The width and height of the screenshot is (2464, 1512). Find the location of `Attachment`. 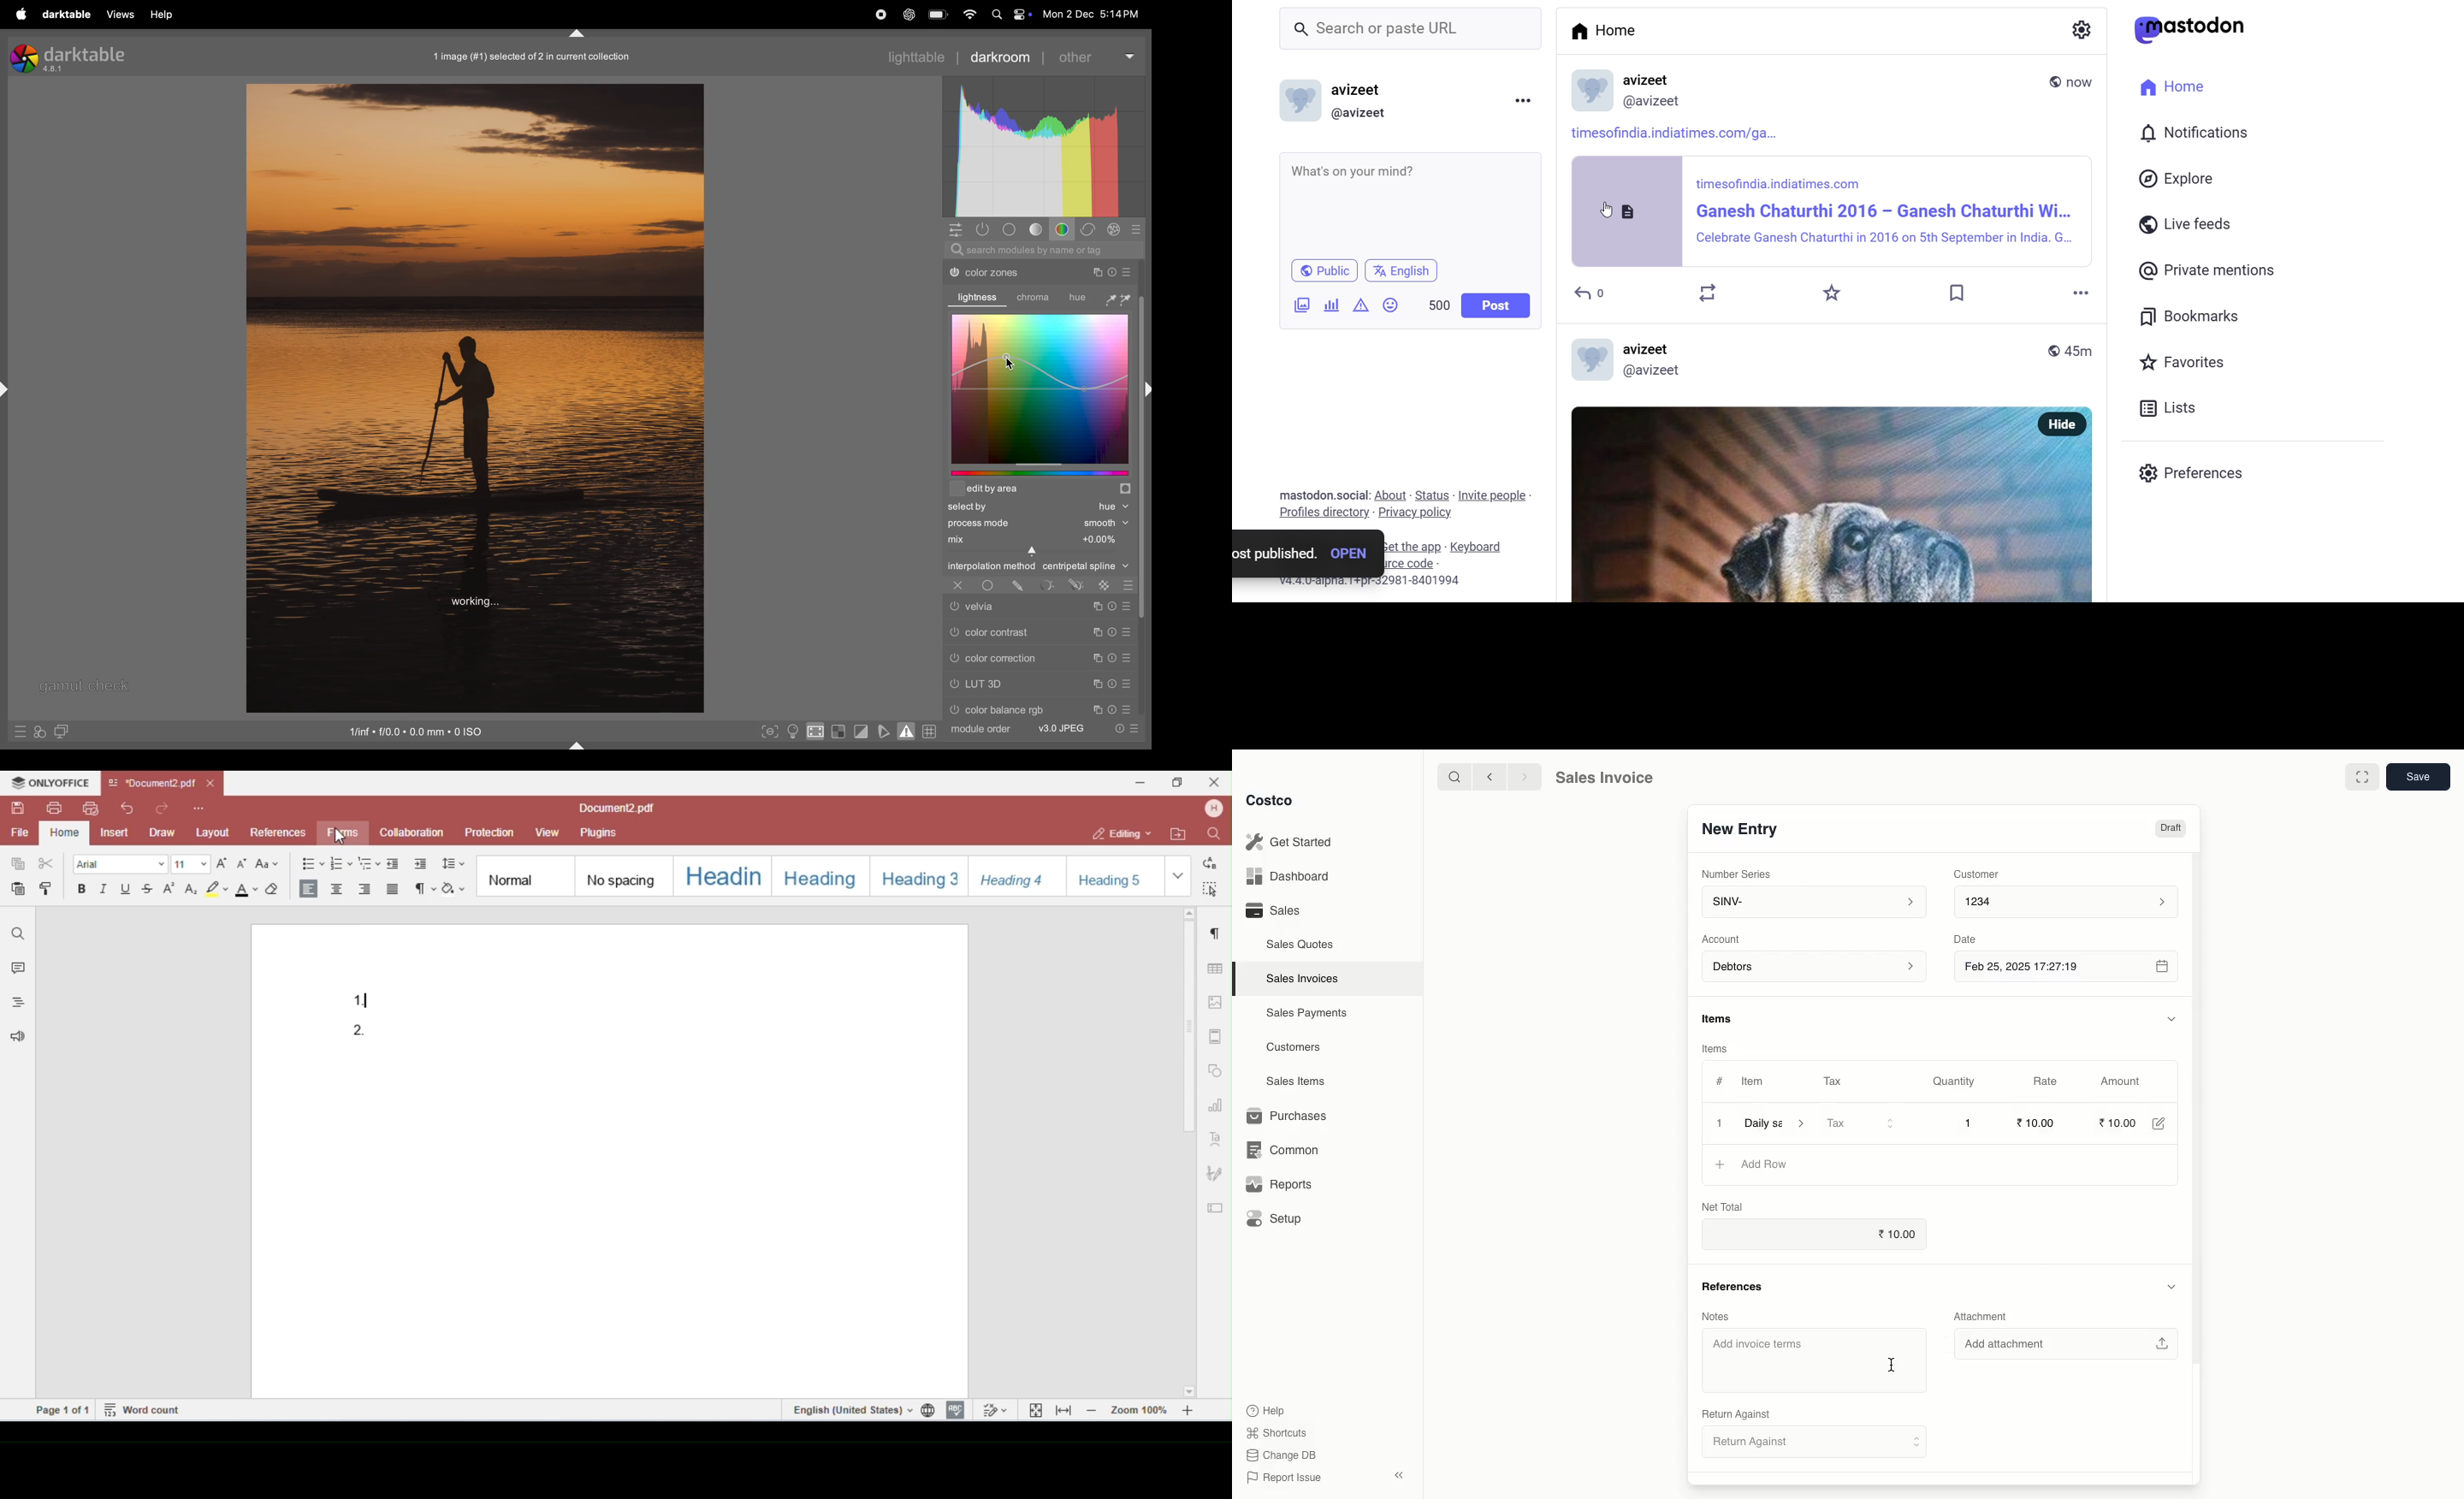

Attachment is located at coordinates (1984, 1316).